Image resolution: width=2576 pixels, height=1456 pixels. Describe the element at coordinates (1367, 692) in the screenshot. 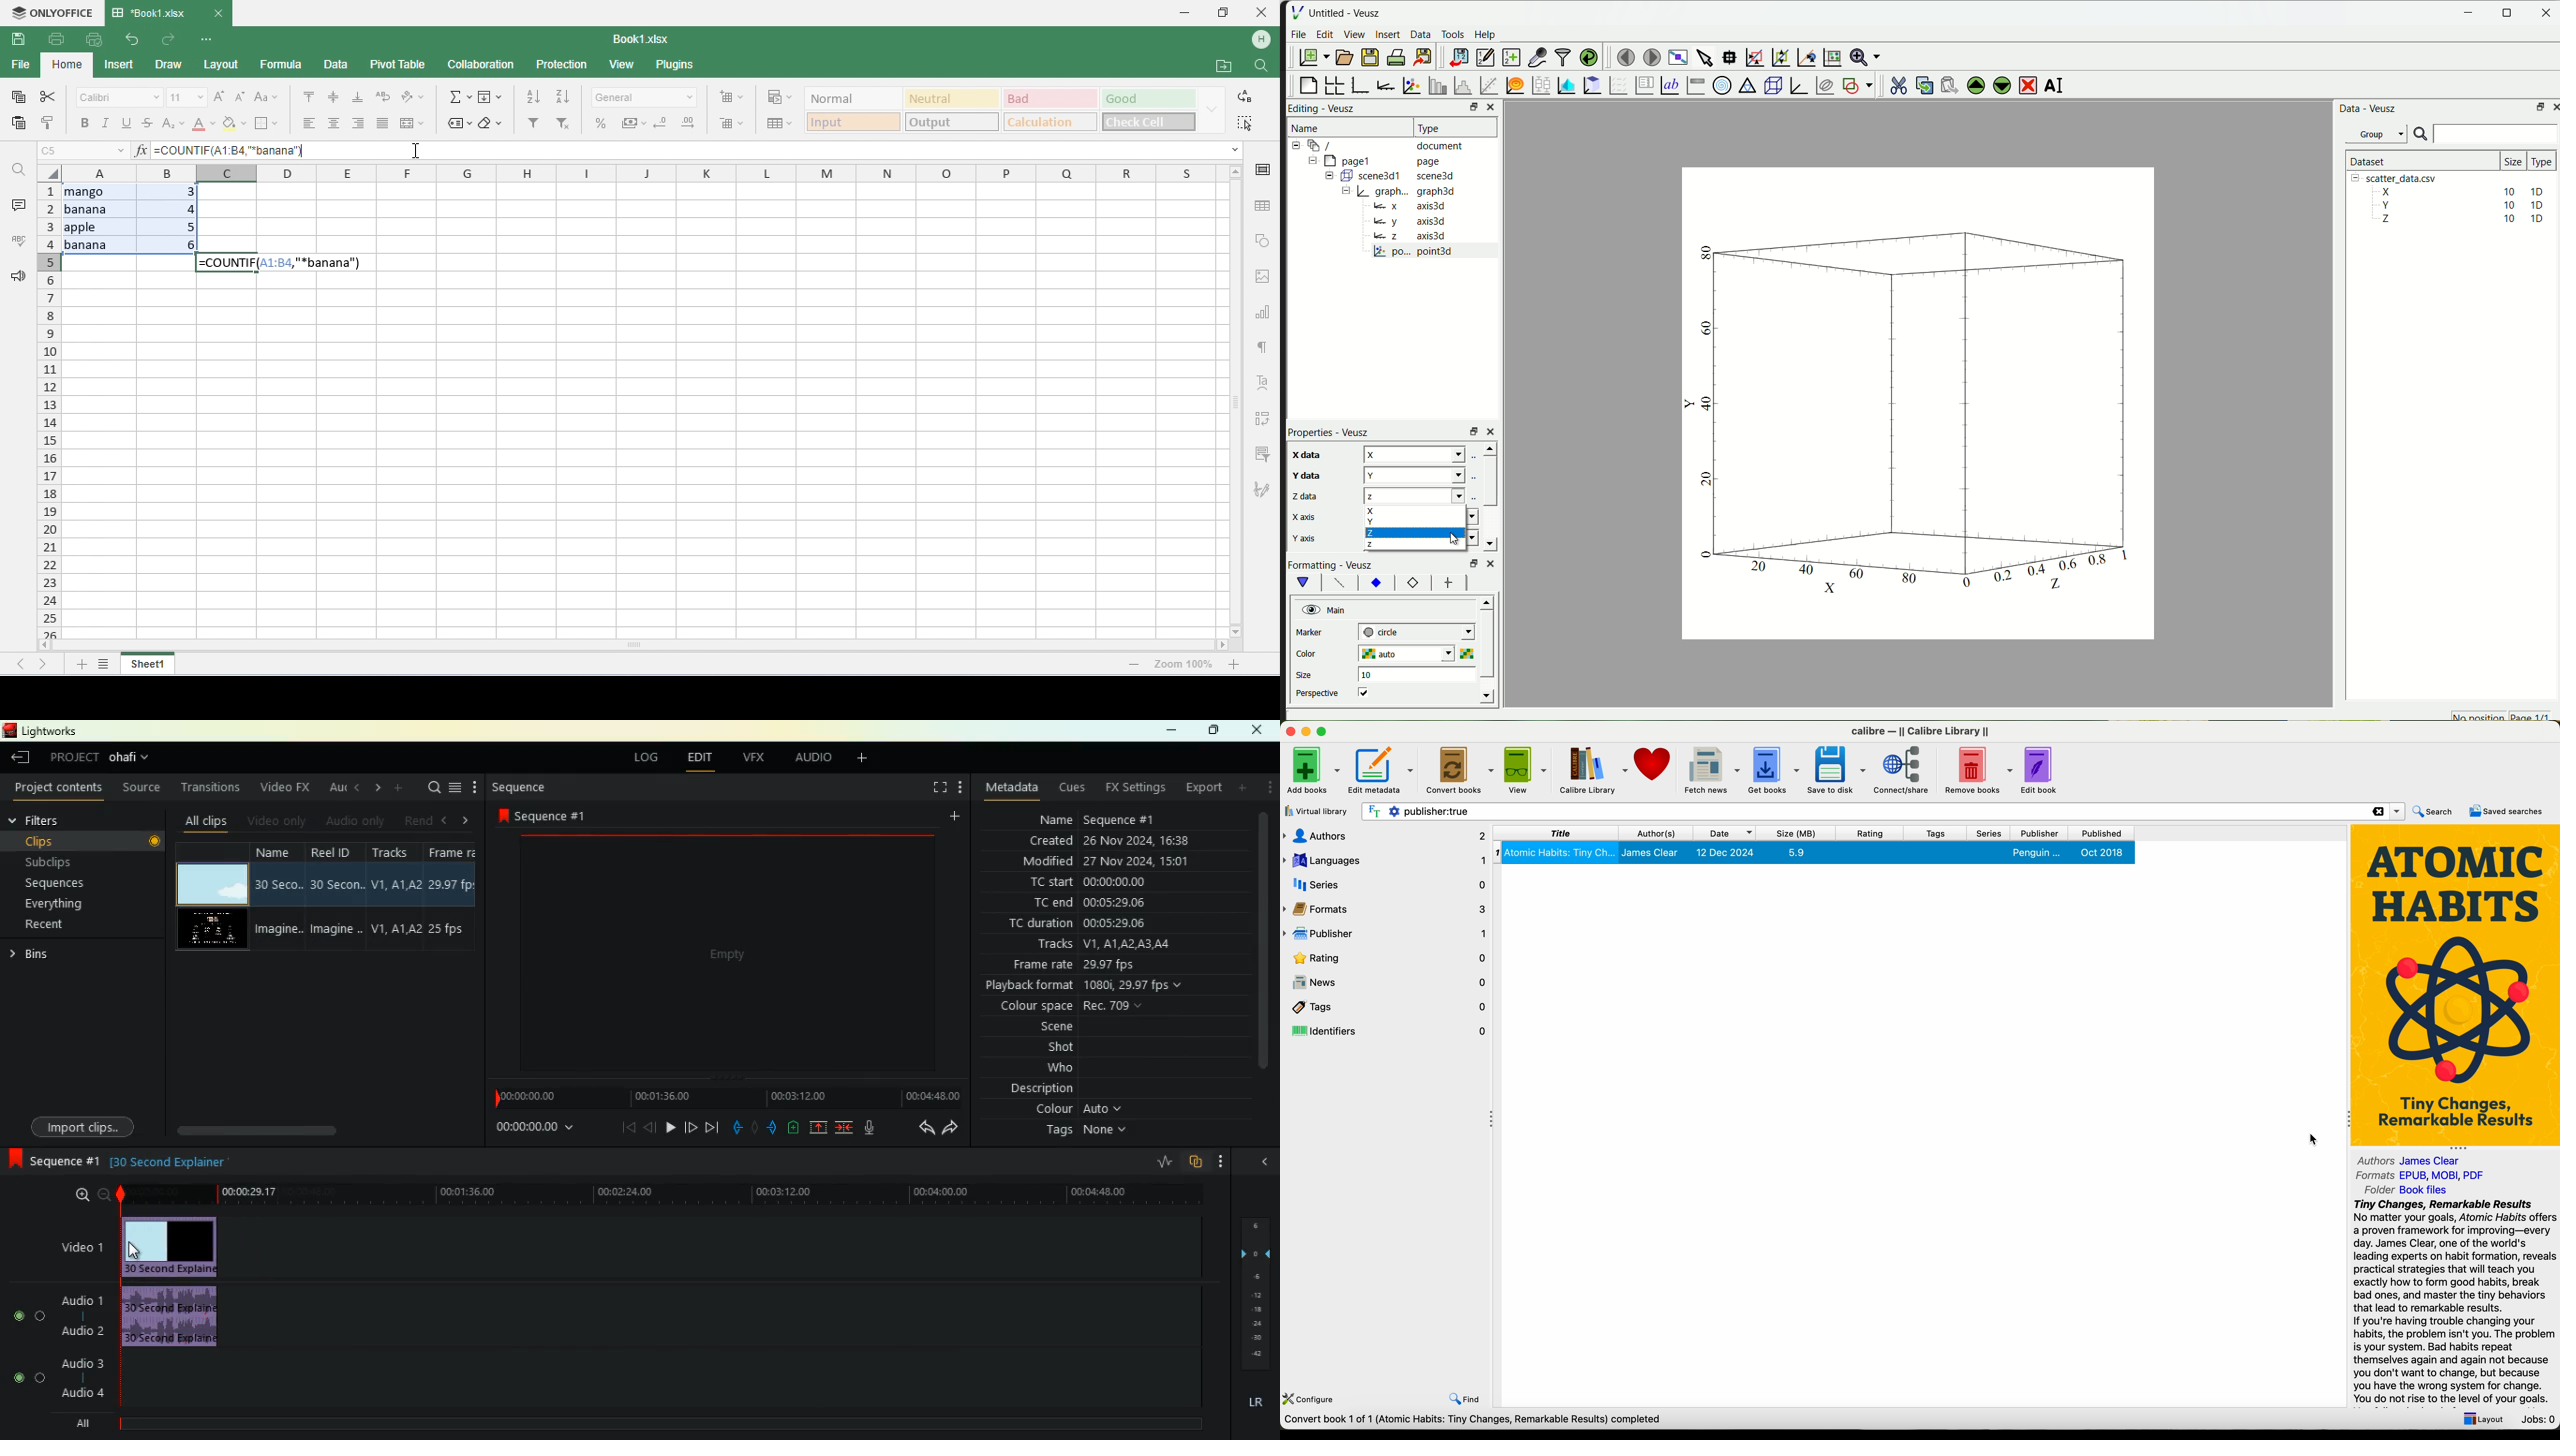

I see `checkbox` at that location.